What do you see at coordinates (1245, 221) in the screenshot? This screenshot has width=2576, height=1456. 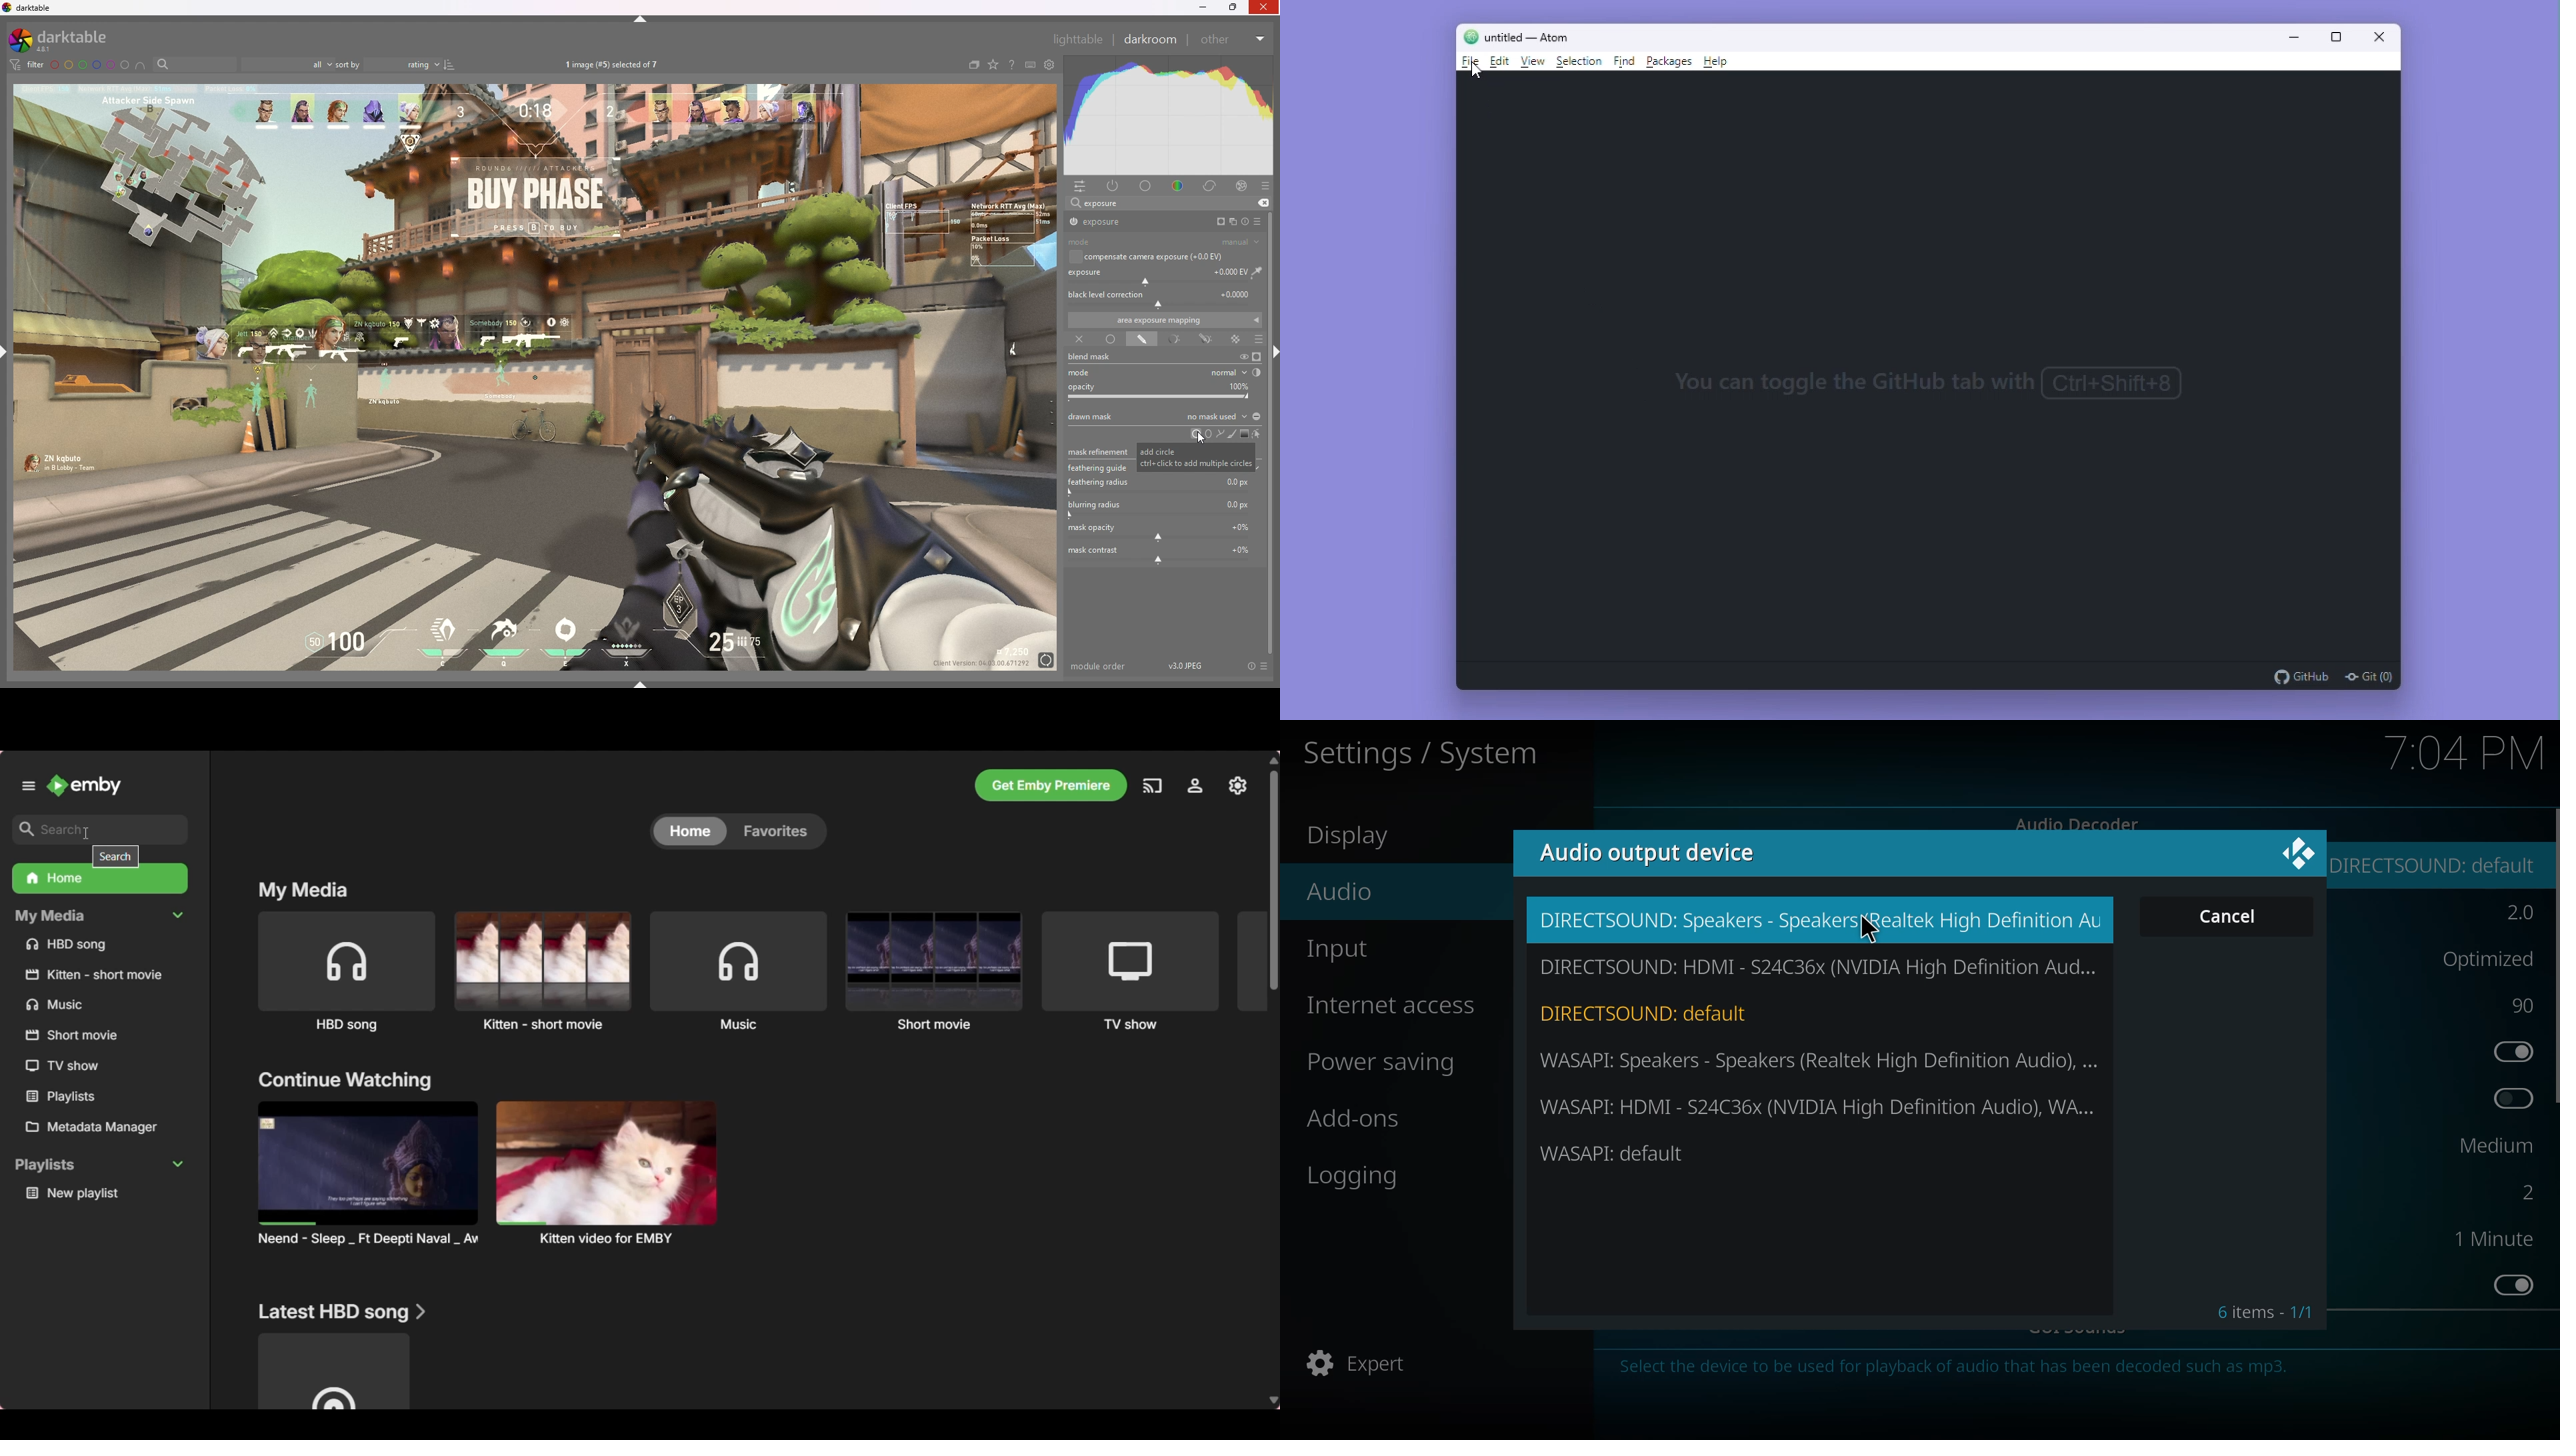 I see `reset` at bounding box center [1245, 221].